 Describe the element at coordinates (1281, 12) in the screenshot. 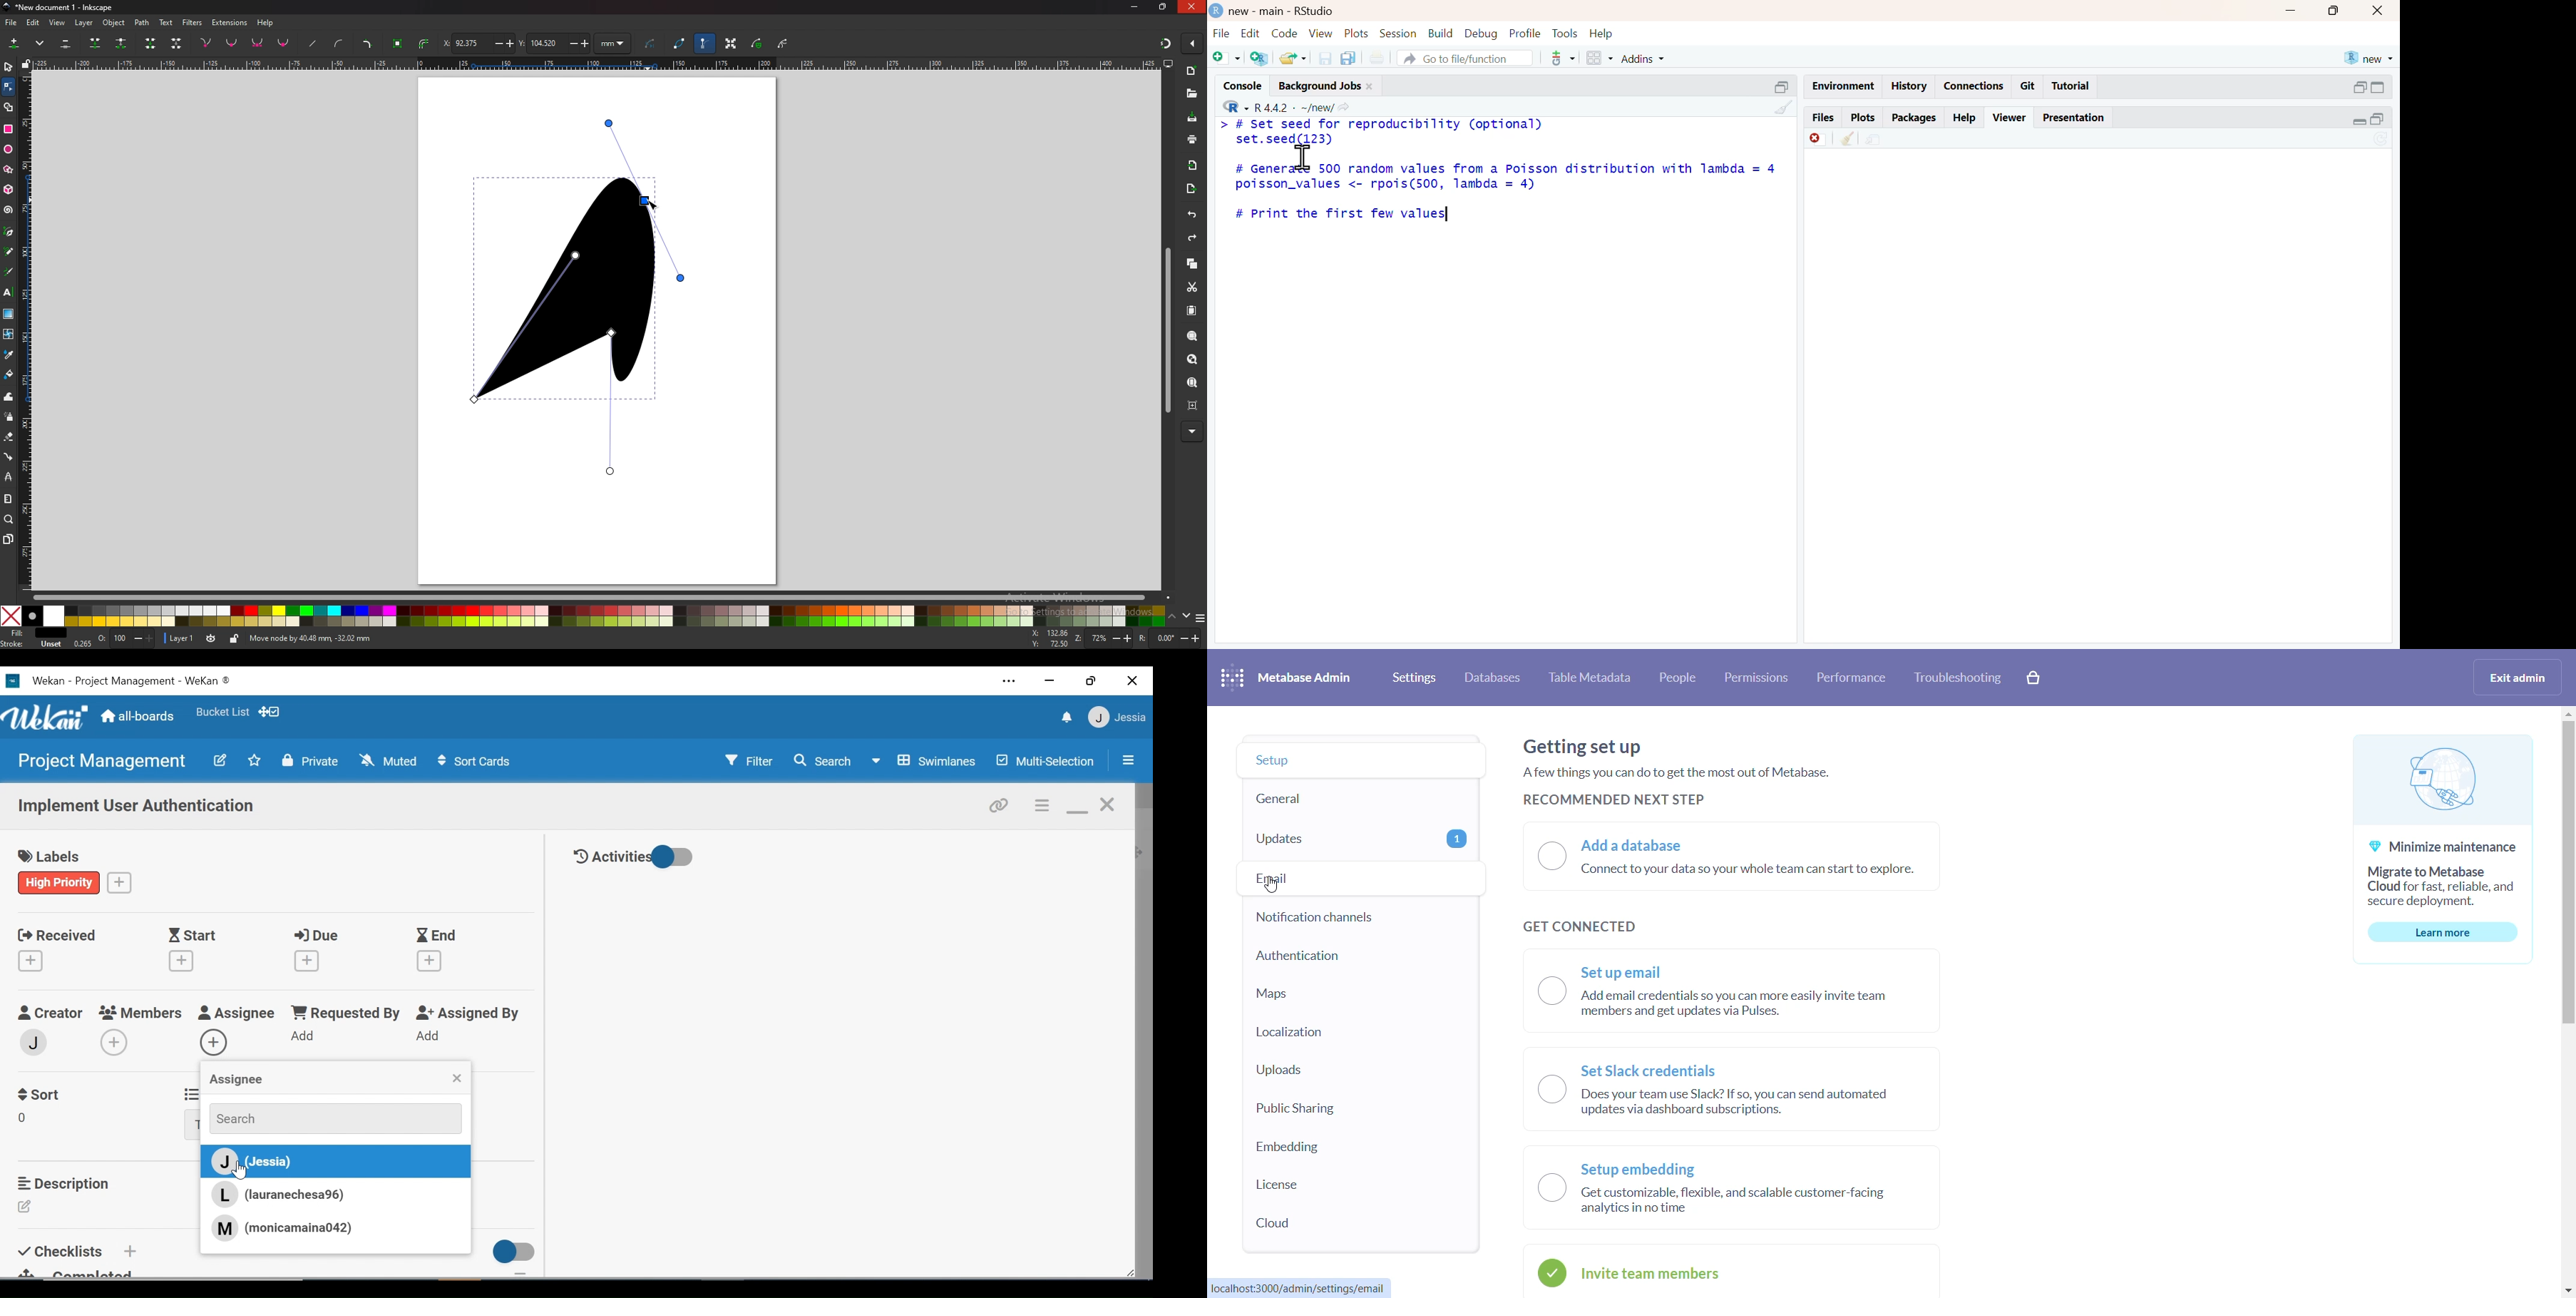

I see `new - main - RStudio` at that location.